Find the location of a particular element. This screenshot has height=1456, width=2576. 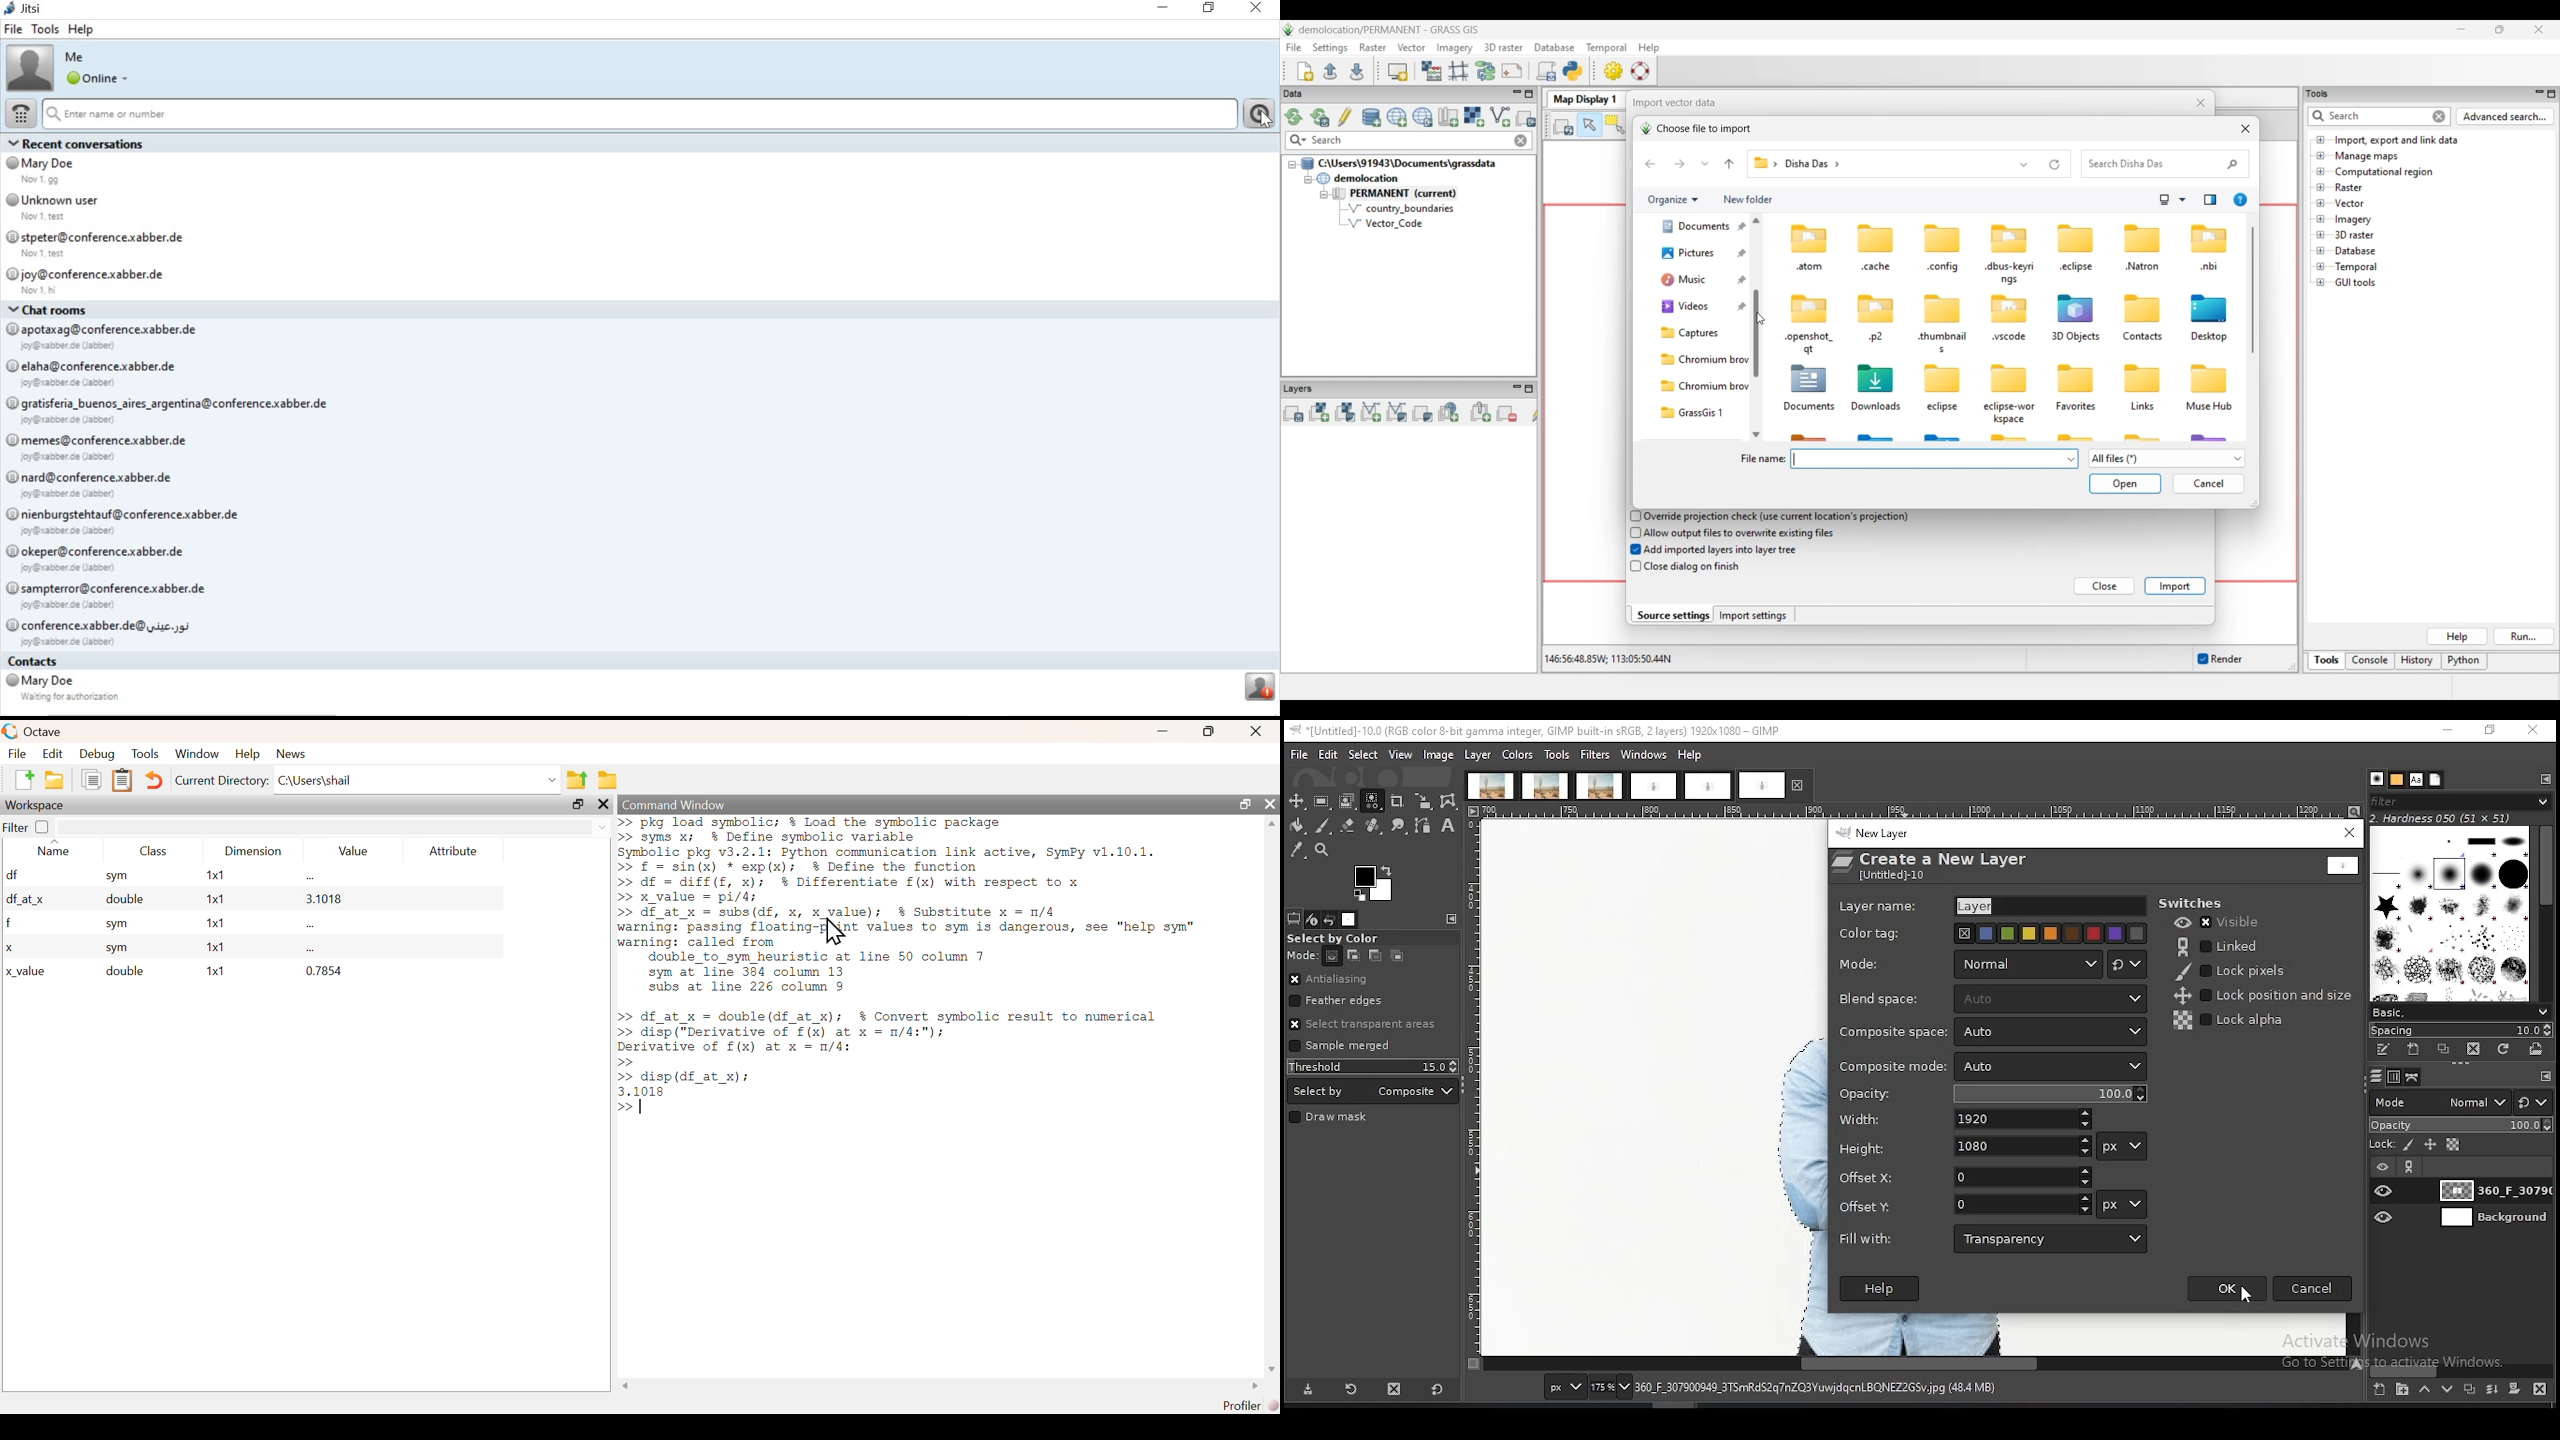

rectangle select tool is located at coordinates (1321, 801).